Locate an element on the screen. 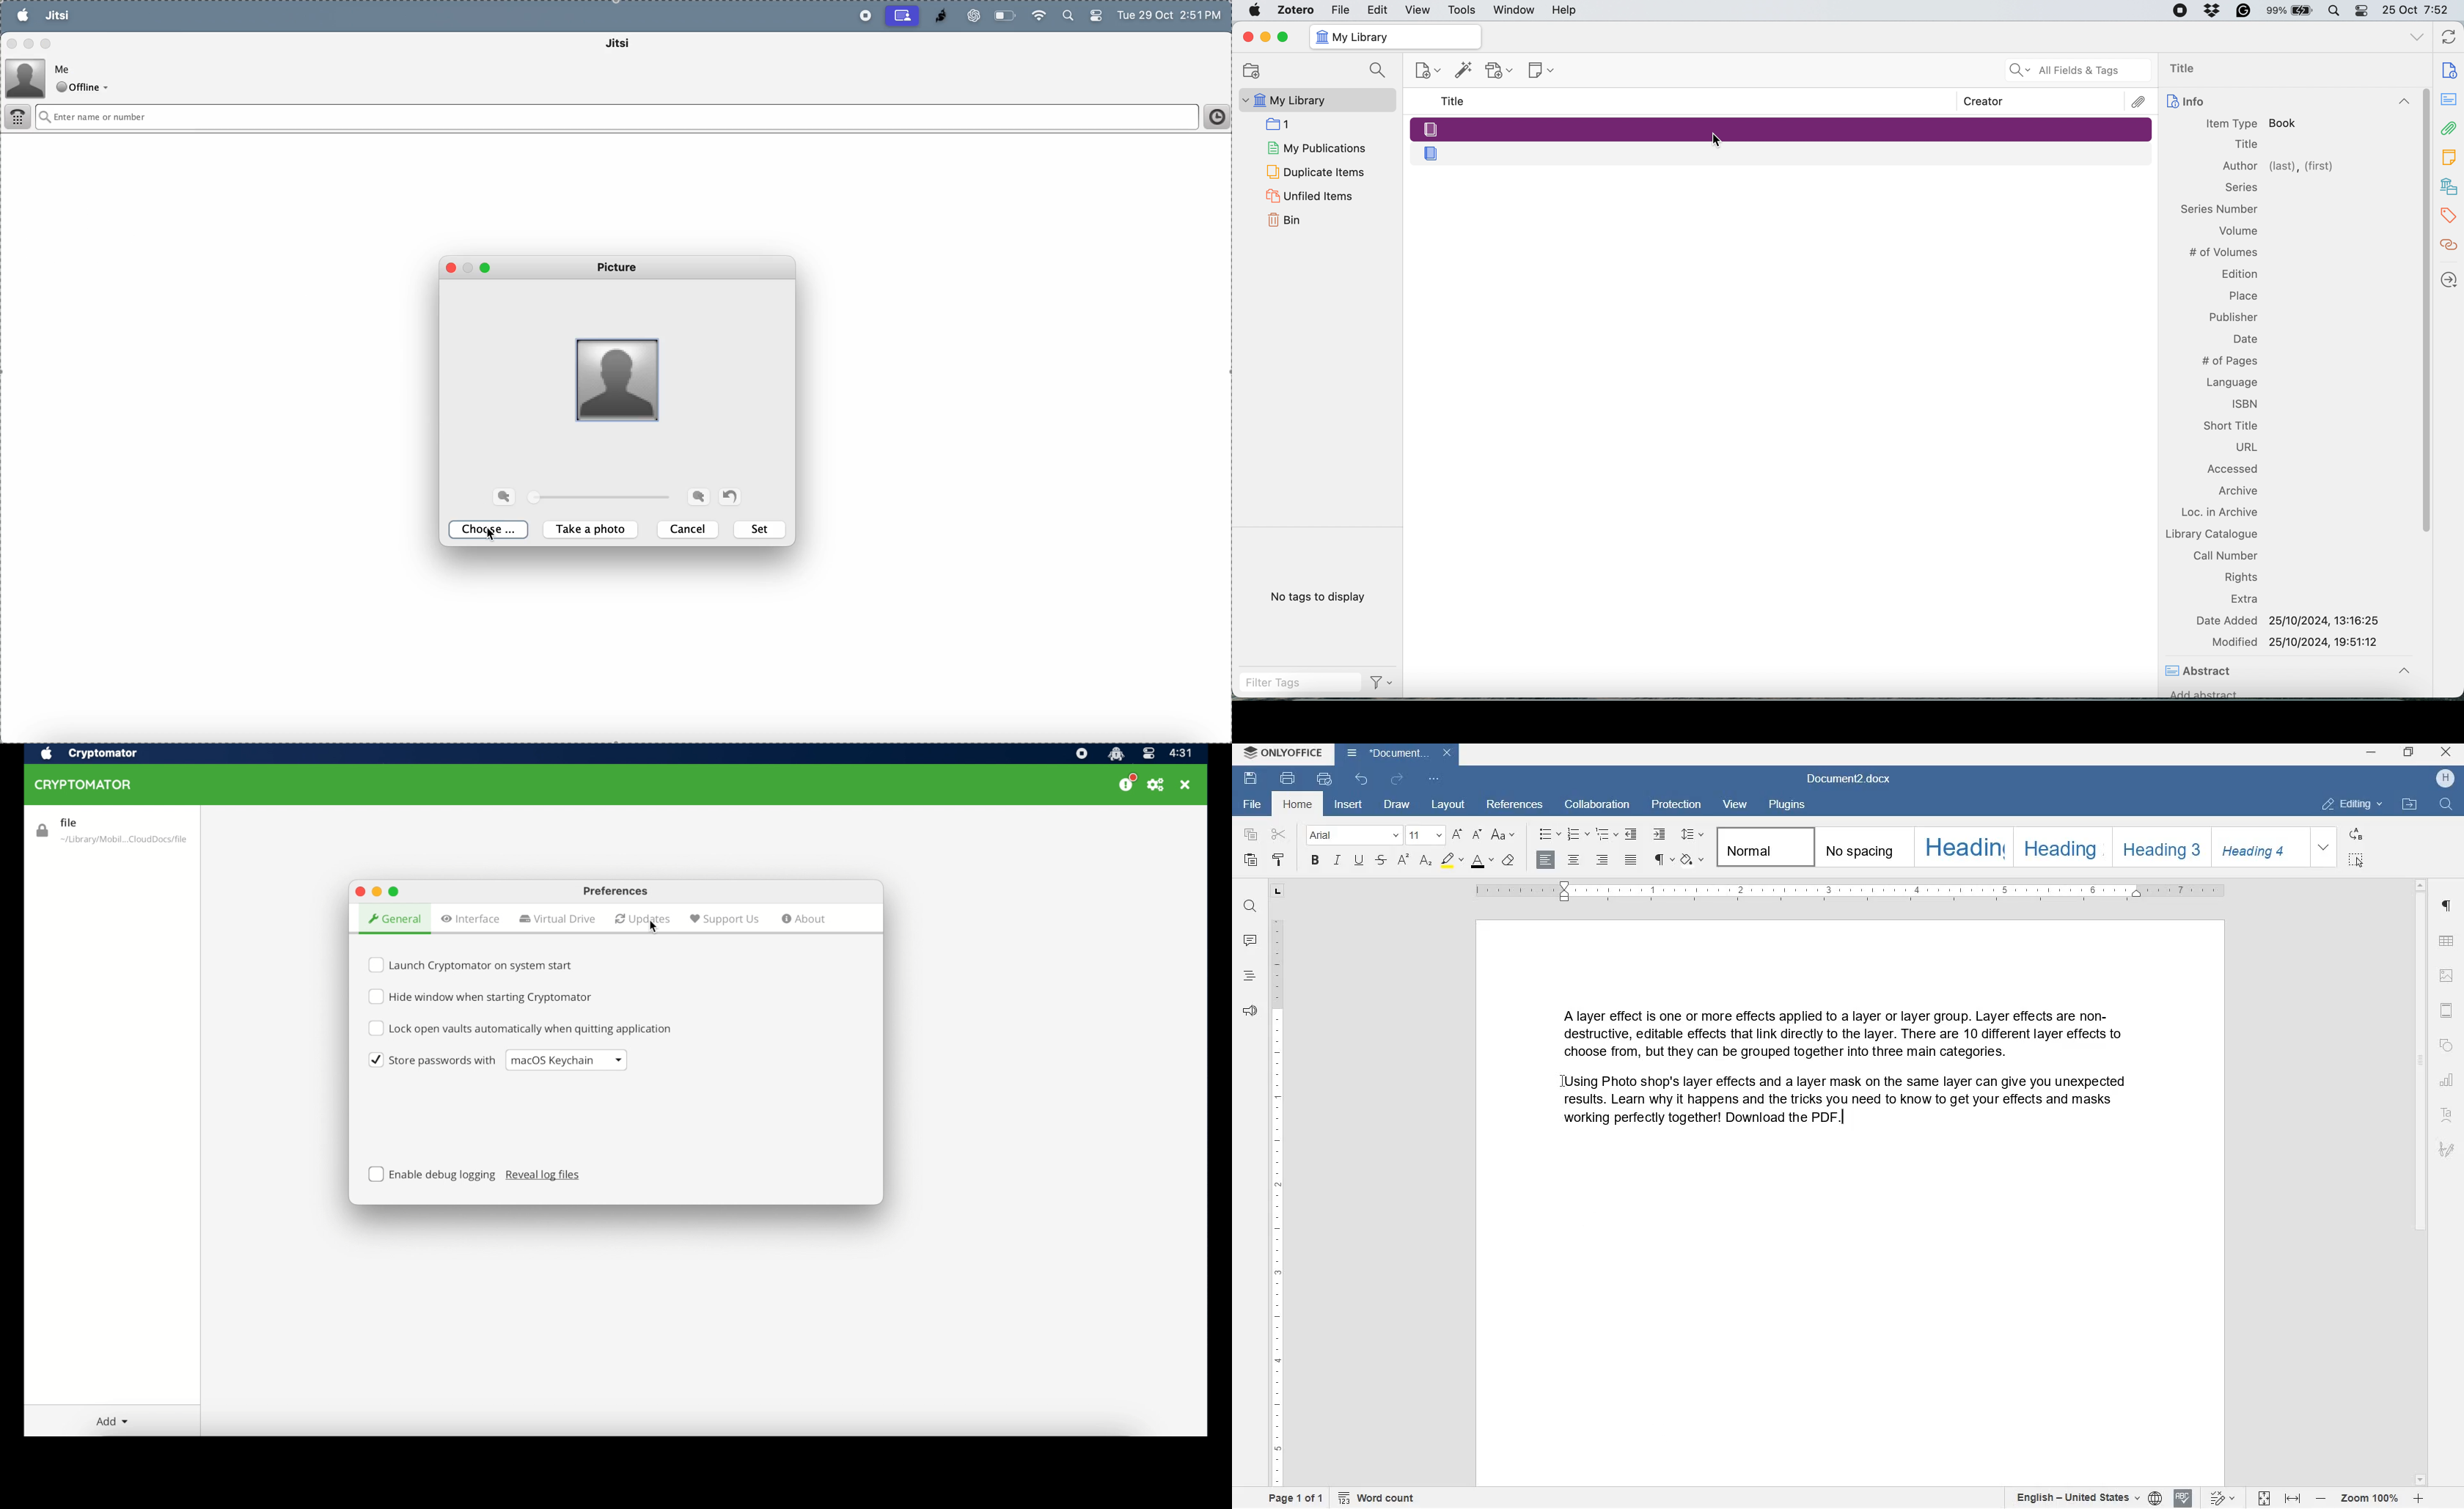 The image size is (2464, 1512). Loc. in Archive is located at coordinates (2213, 512).